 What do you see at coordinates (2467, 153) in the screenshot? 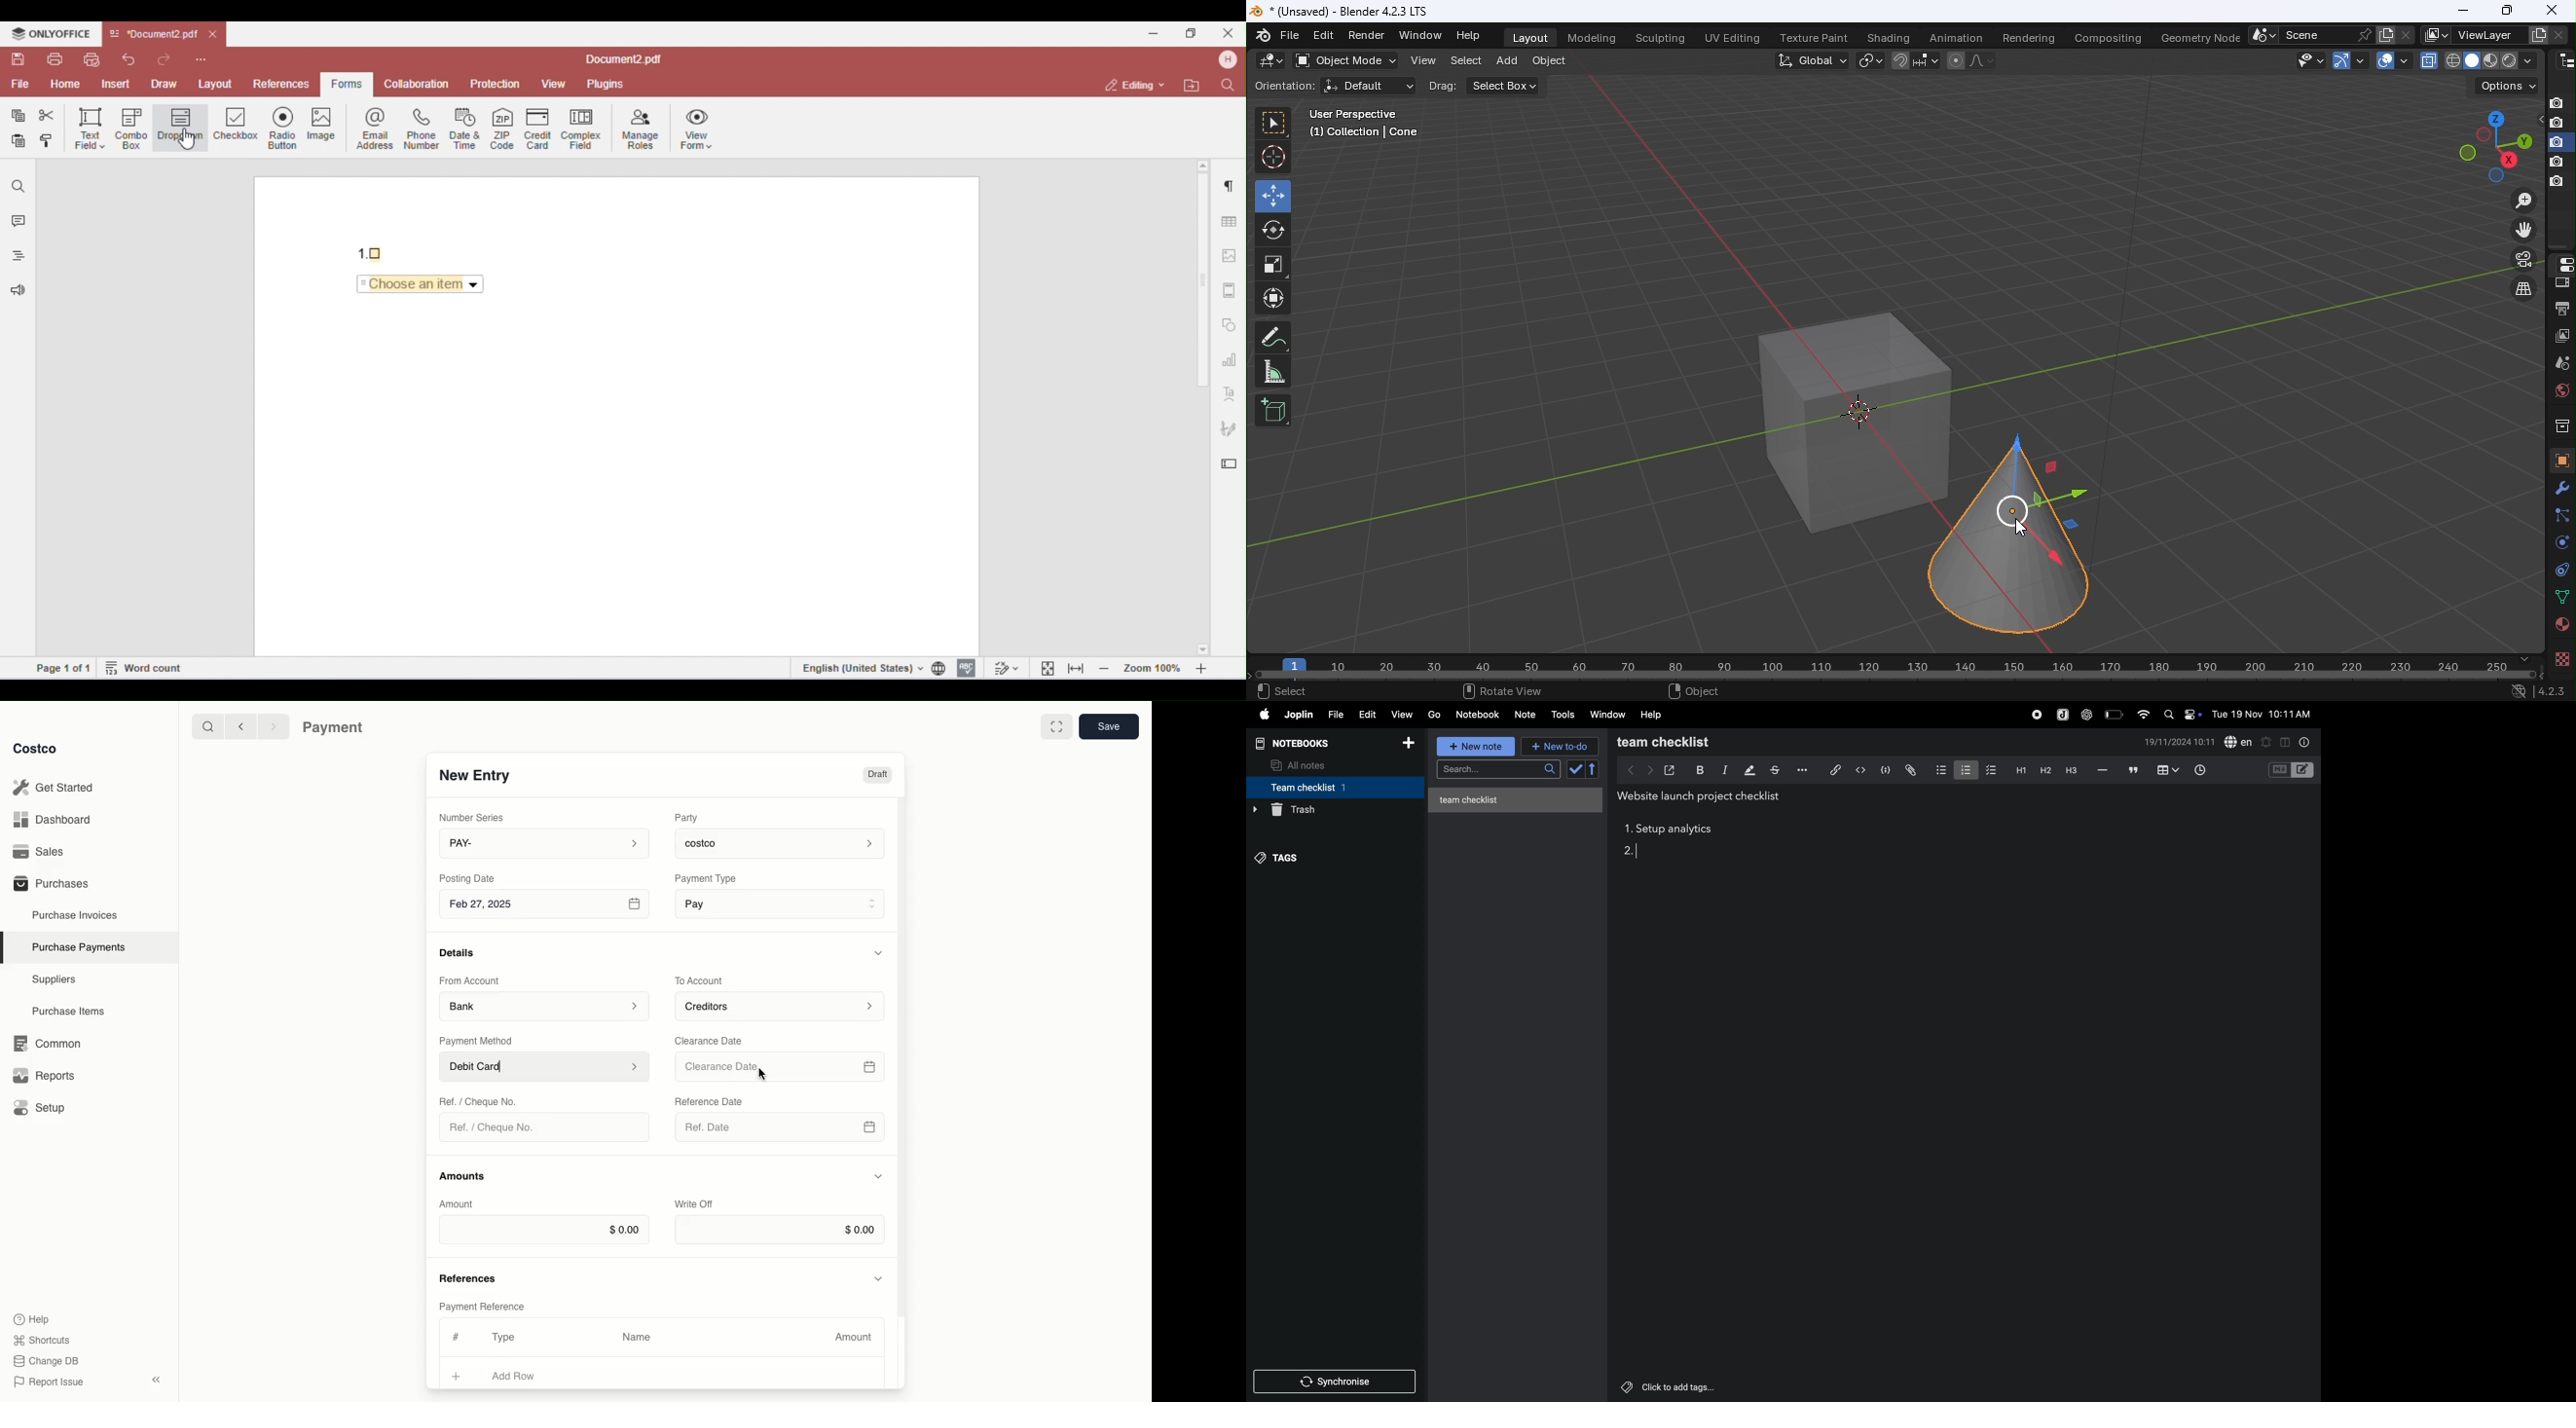
I see `Rotate the view` at bounding box center [2467, 153].